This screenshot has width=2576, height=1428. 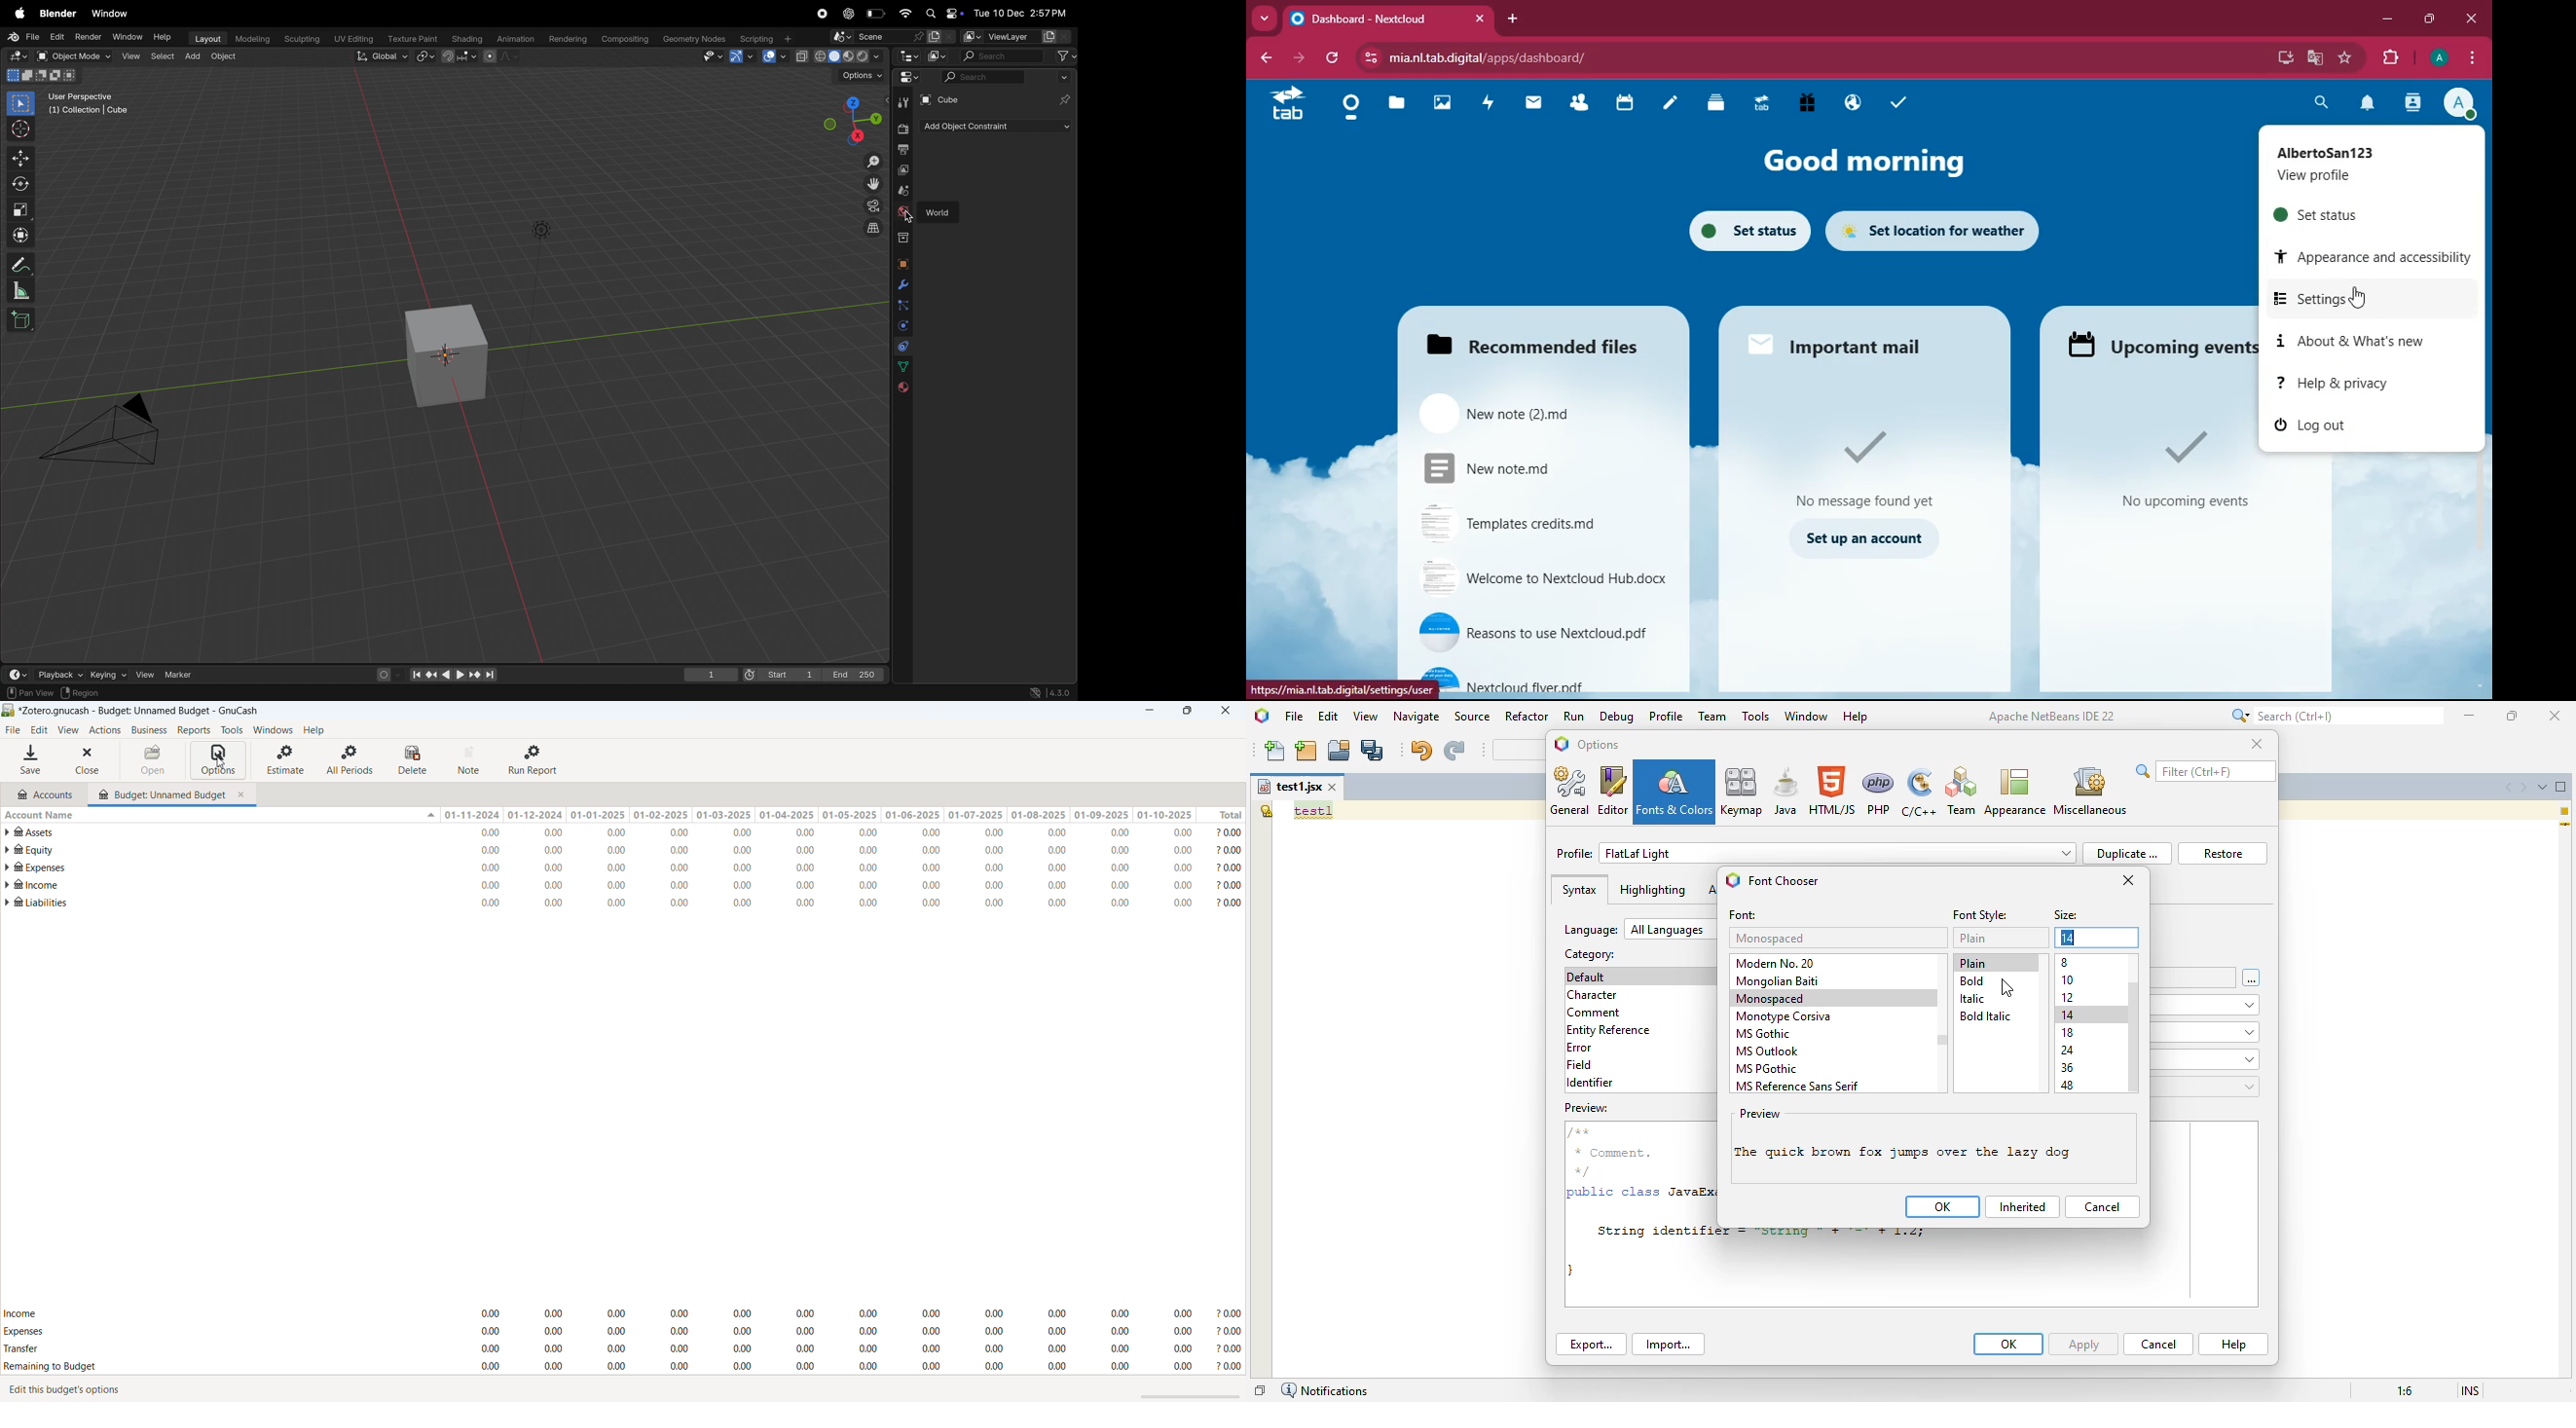 What do you see at coordinates (2405, 1390) in the screenshot?
I see `magnification ratio` at bounding box center [2405, 1390].